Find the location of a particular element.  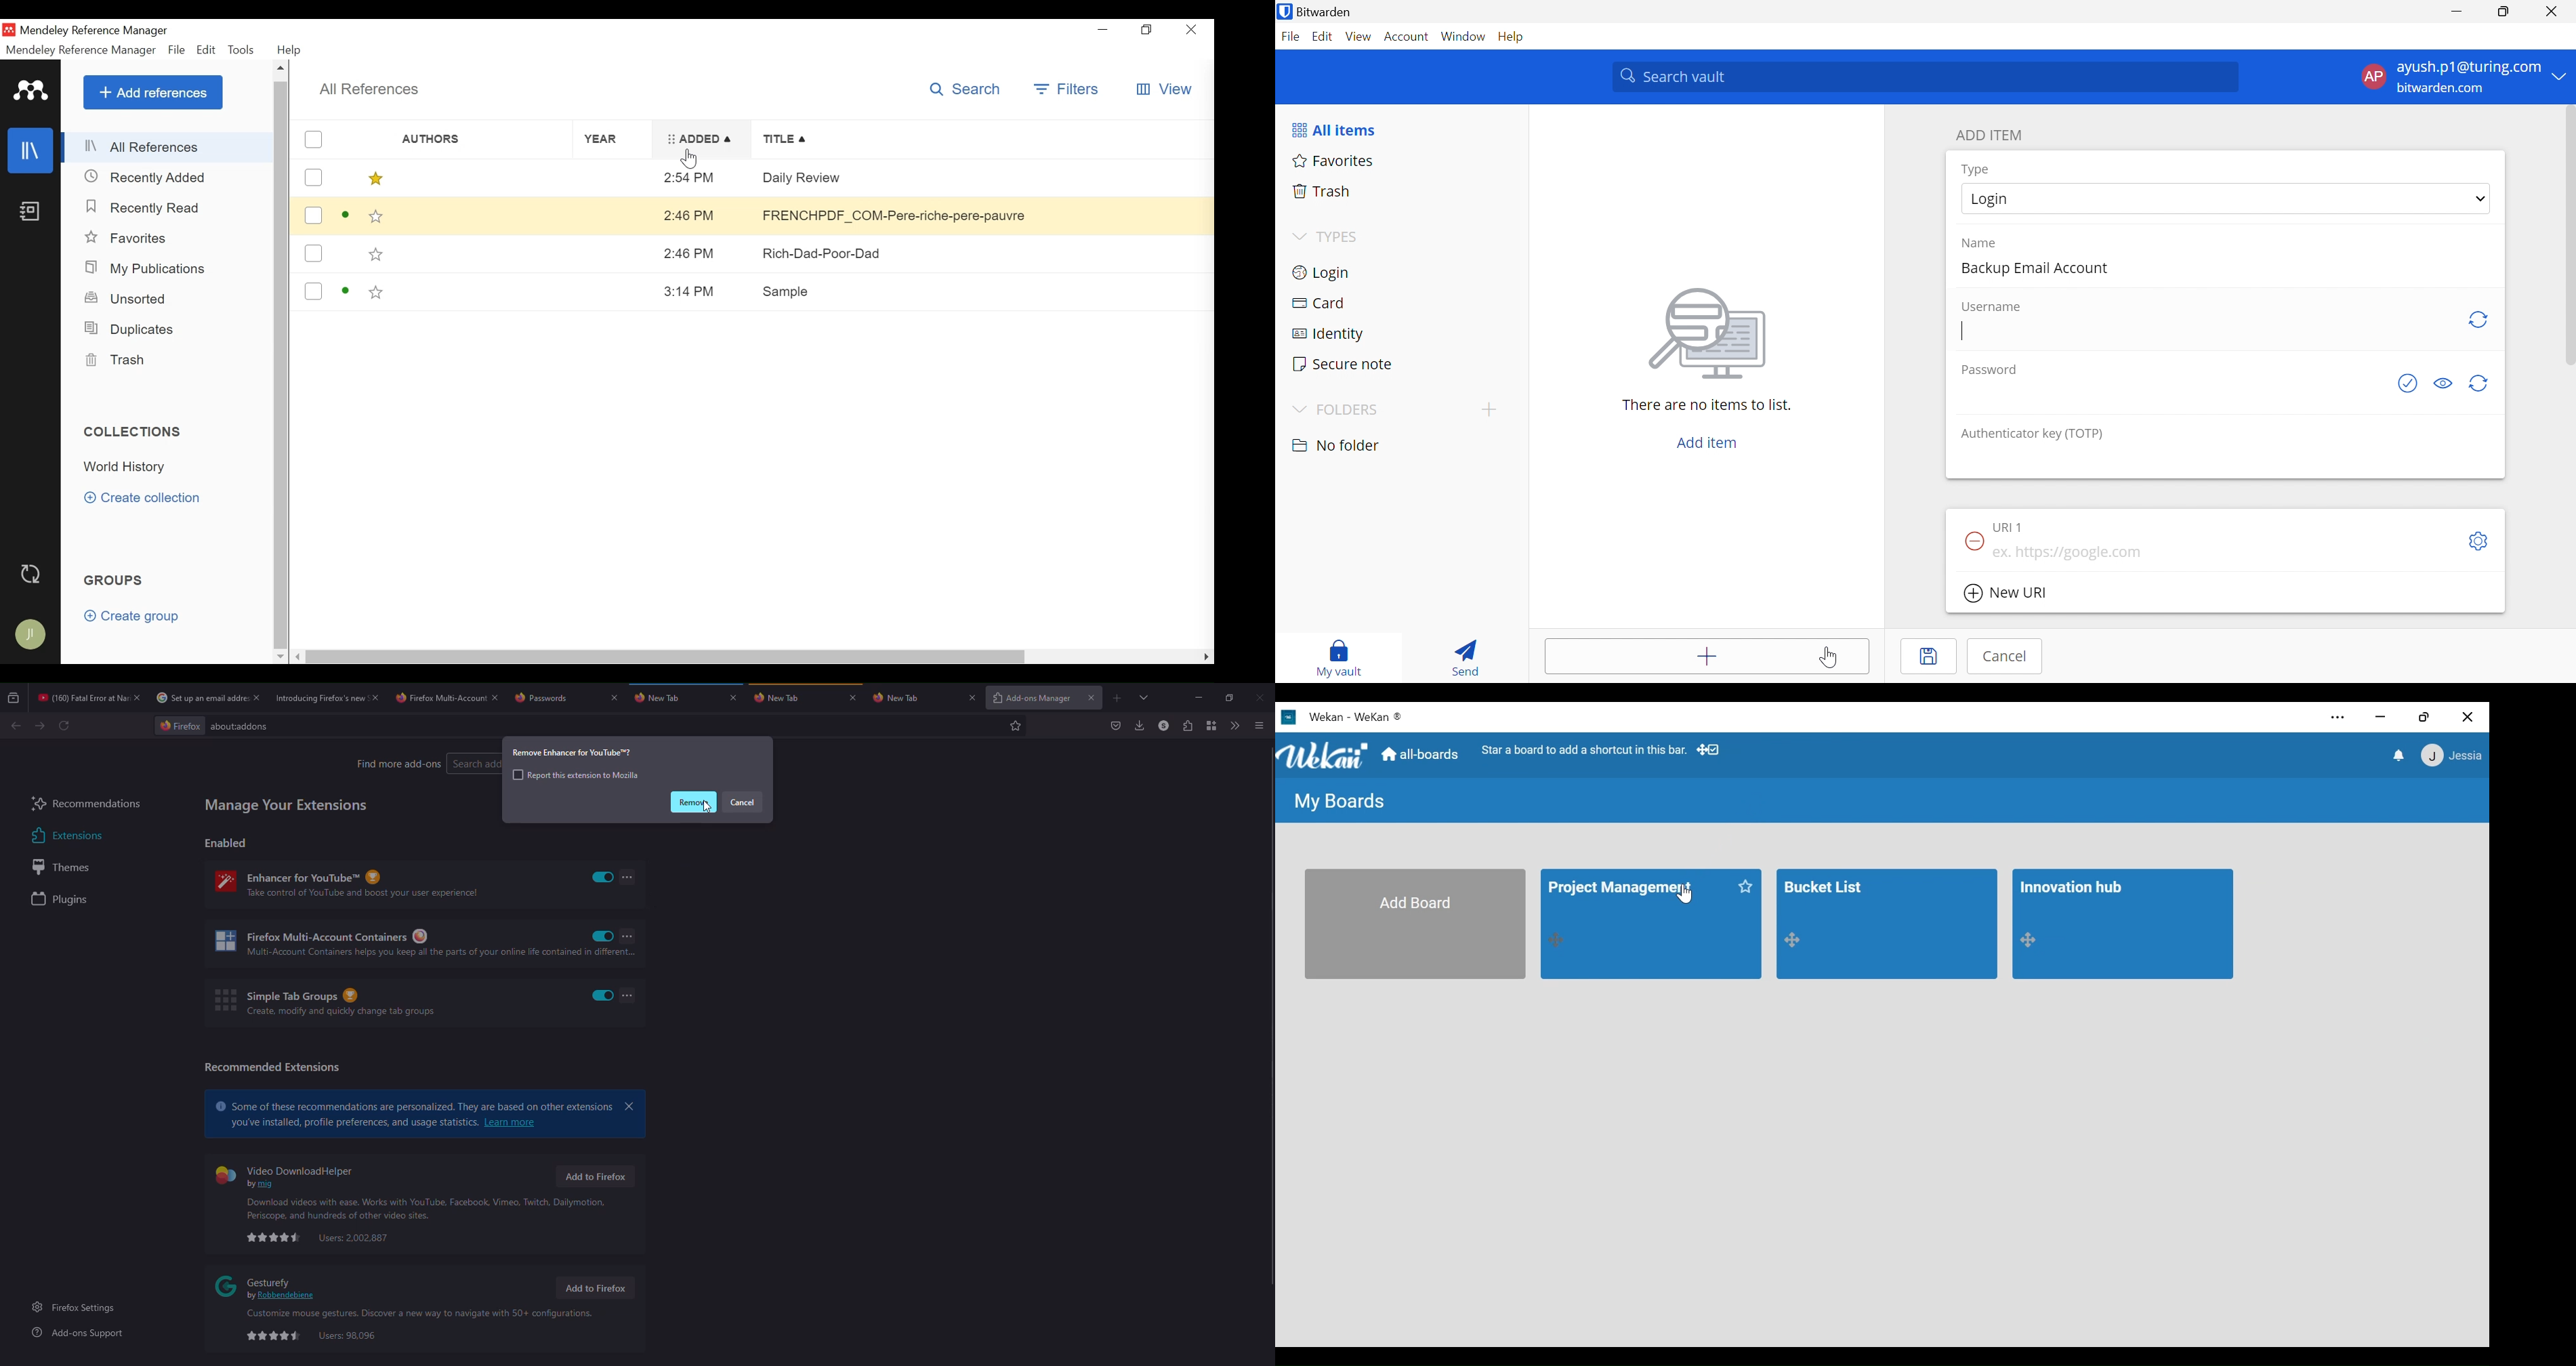

Year is located at coordinates (617, 138).